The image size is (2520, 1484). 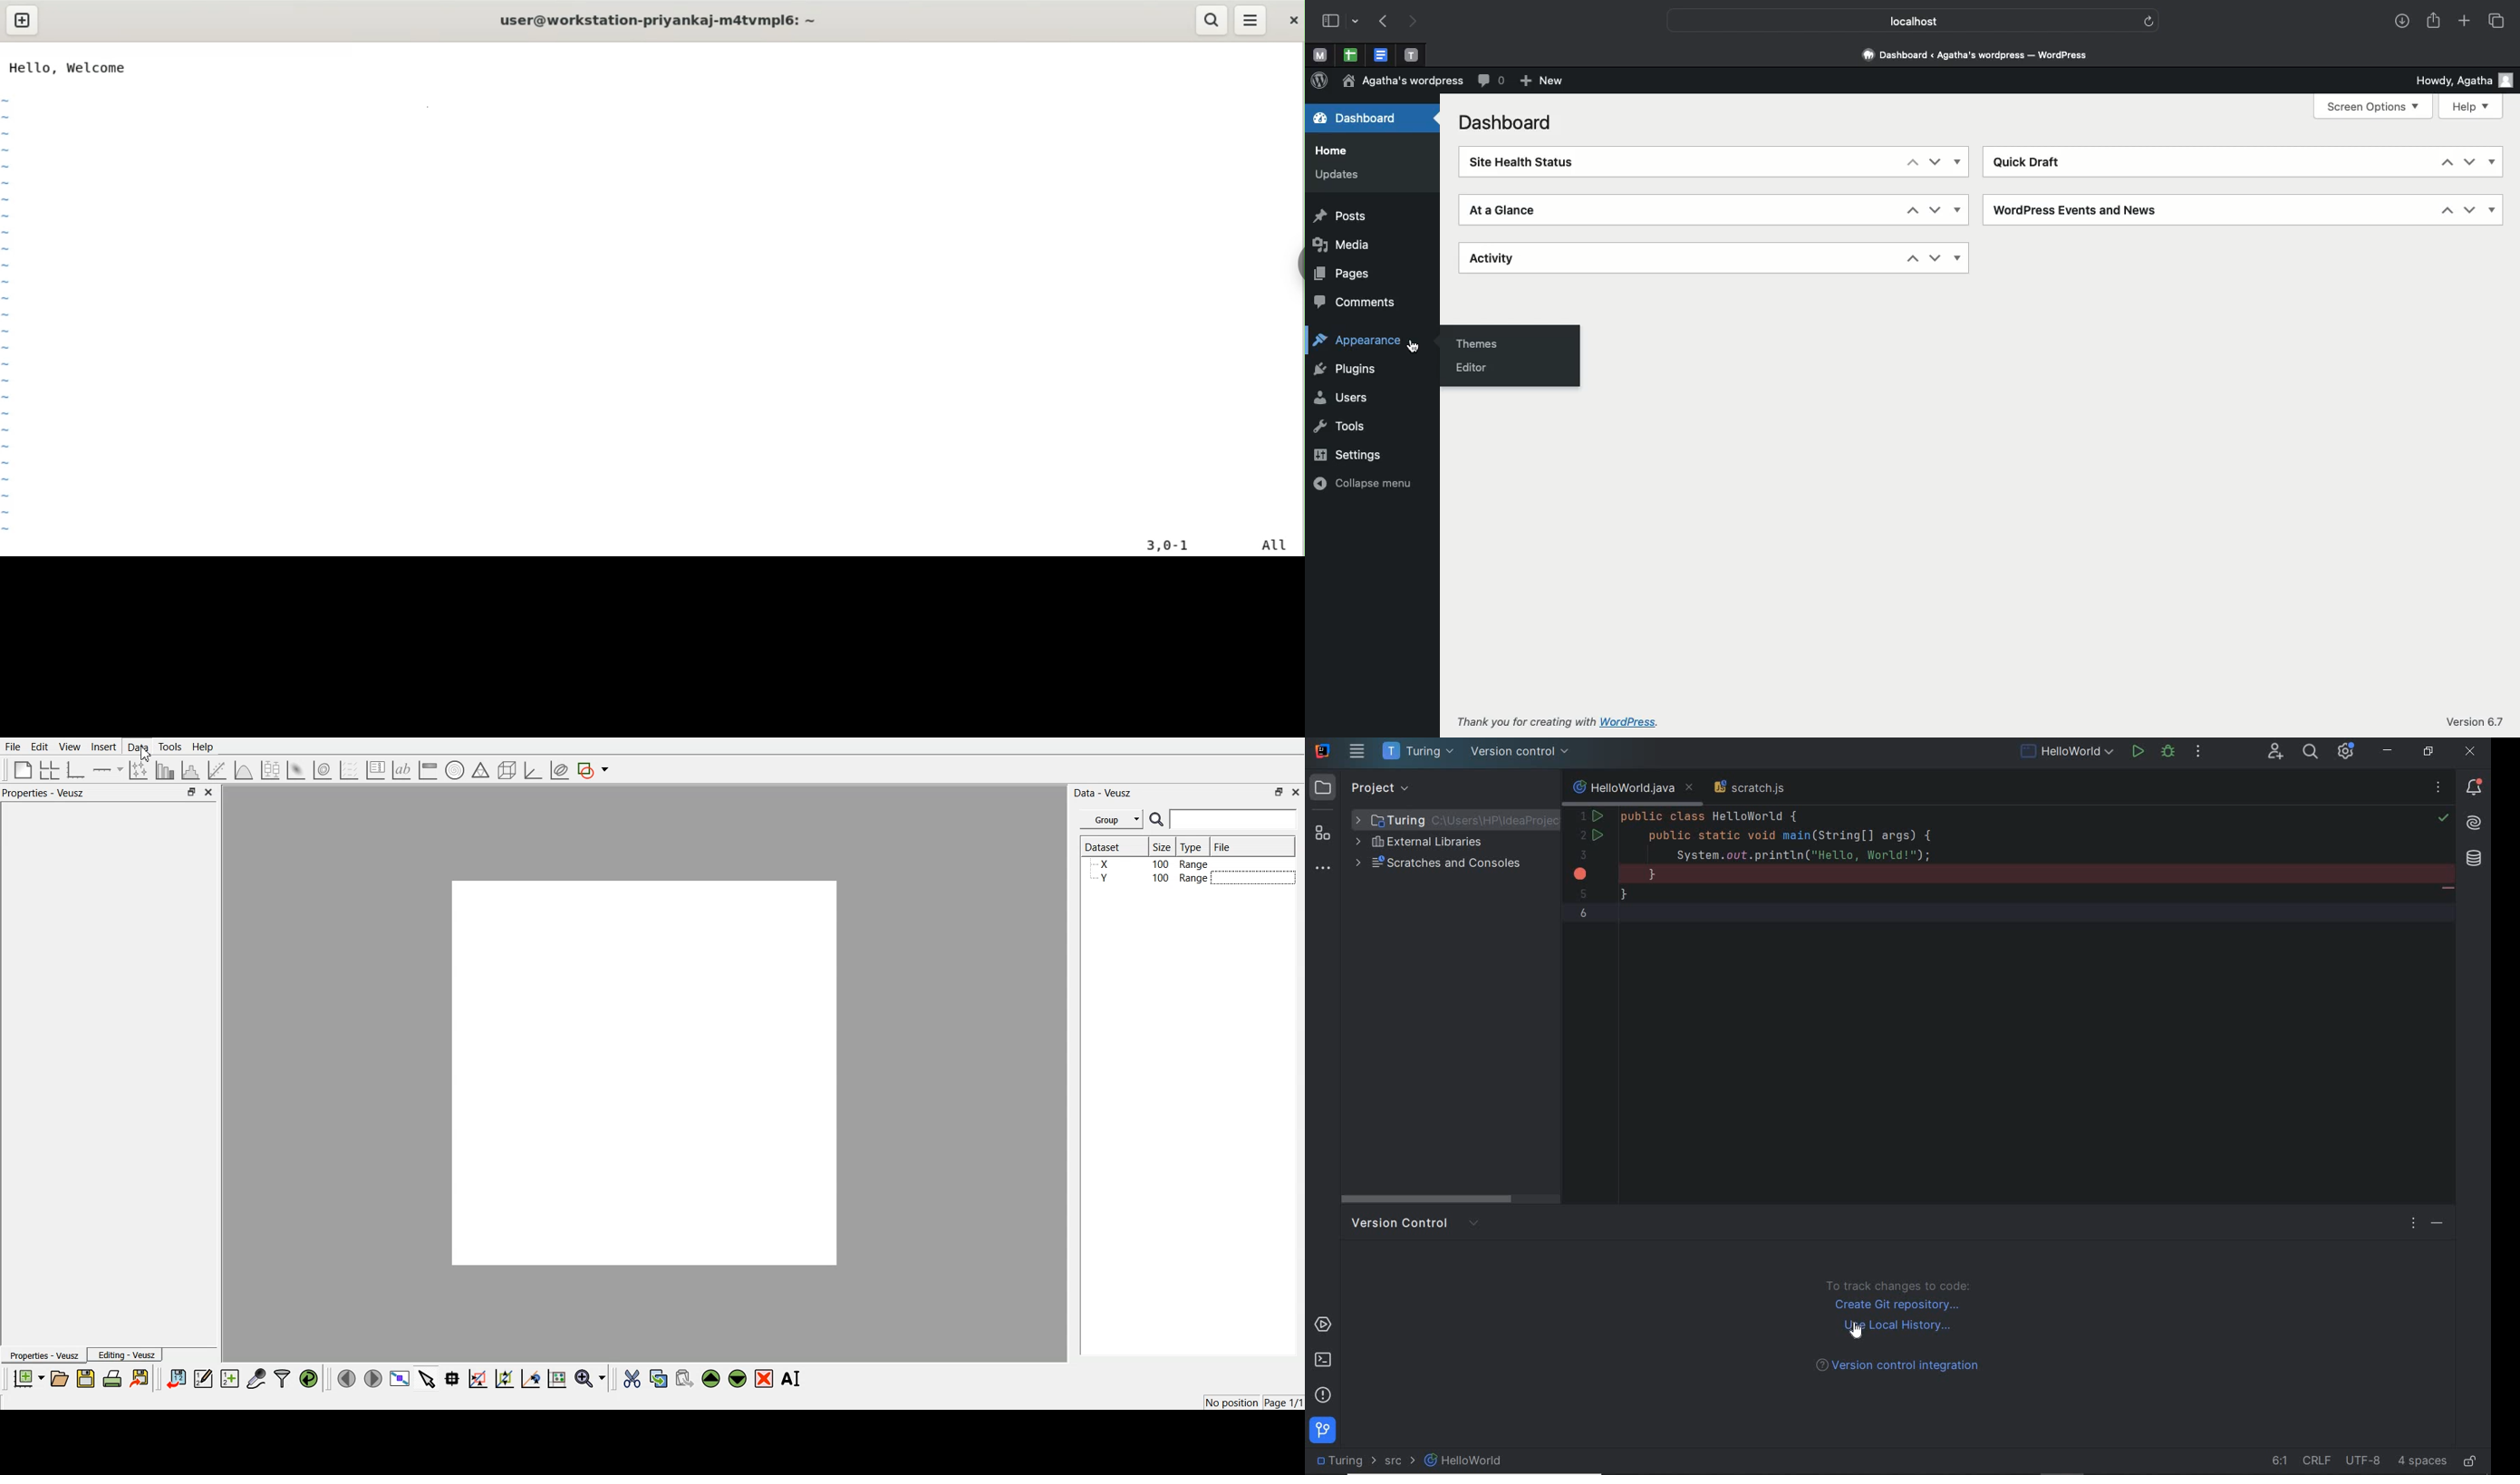 I want to click on 3,0-1, so click(x=1174, y=547).